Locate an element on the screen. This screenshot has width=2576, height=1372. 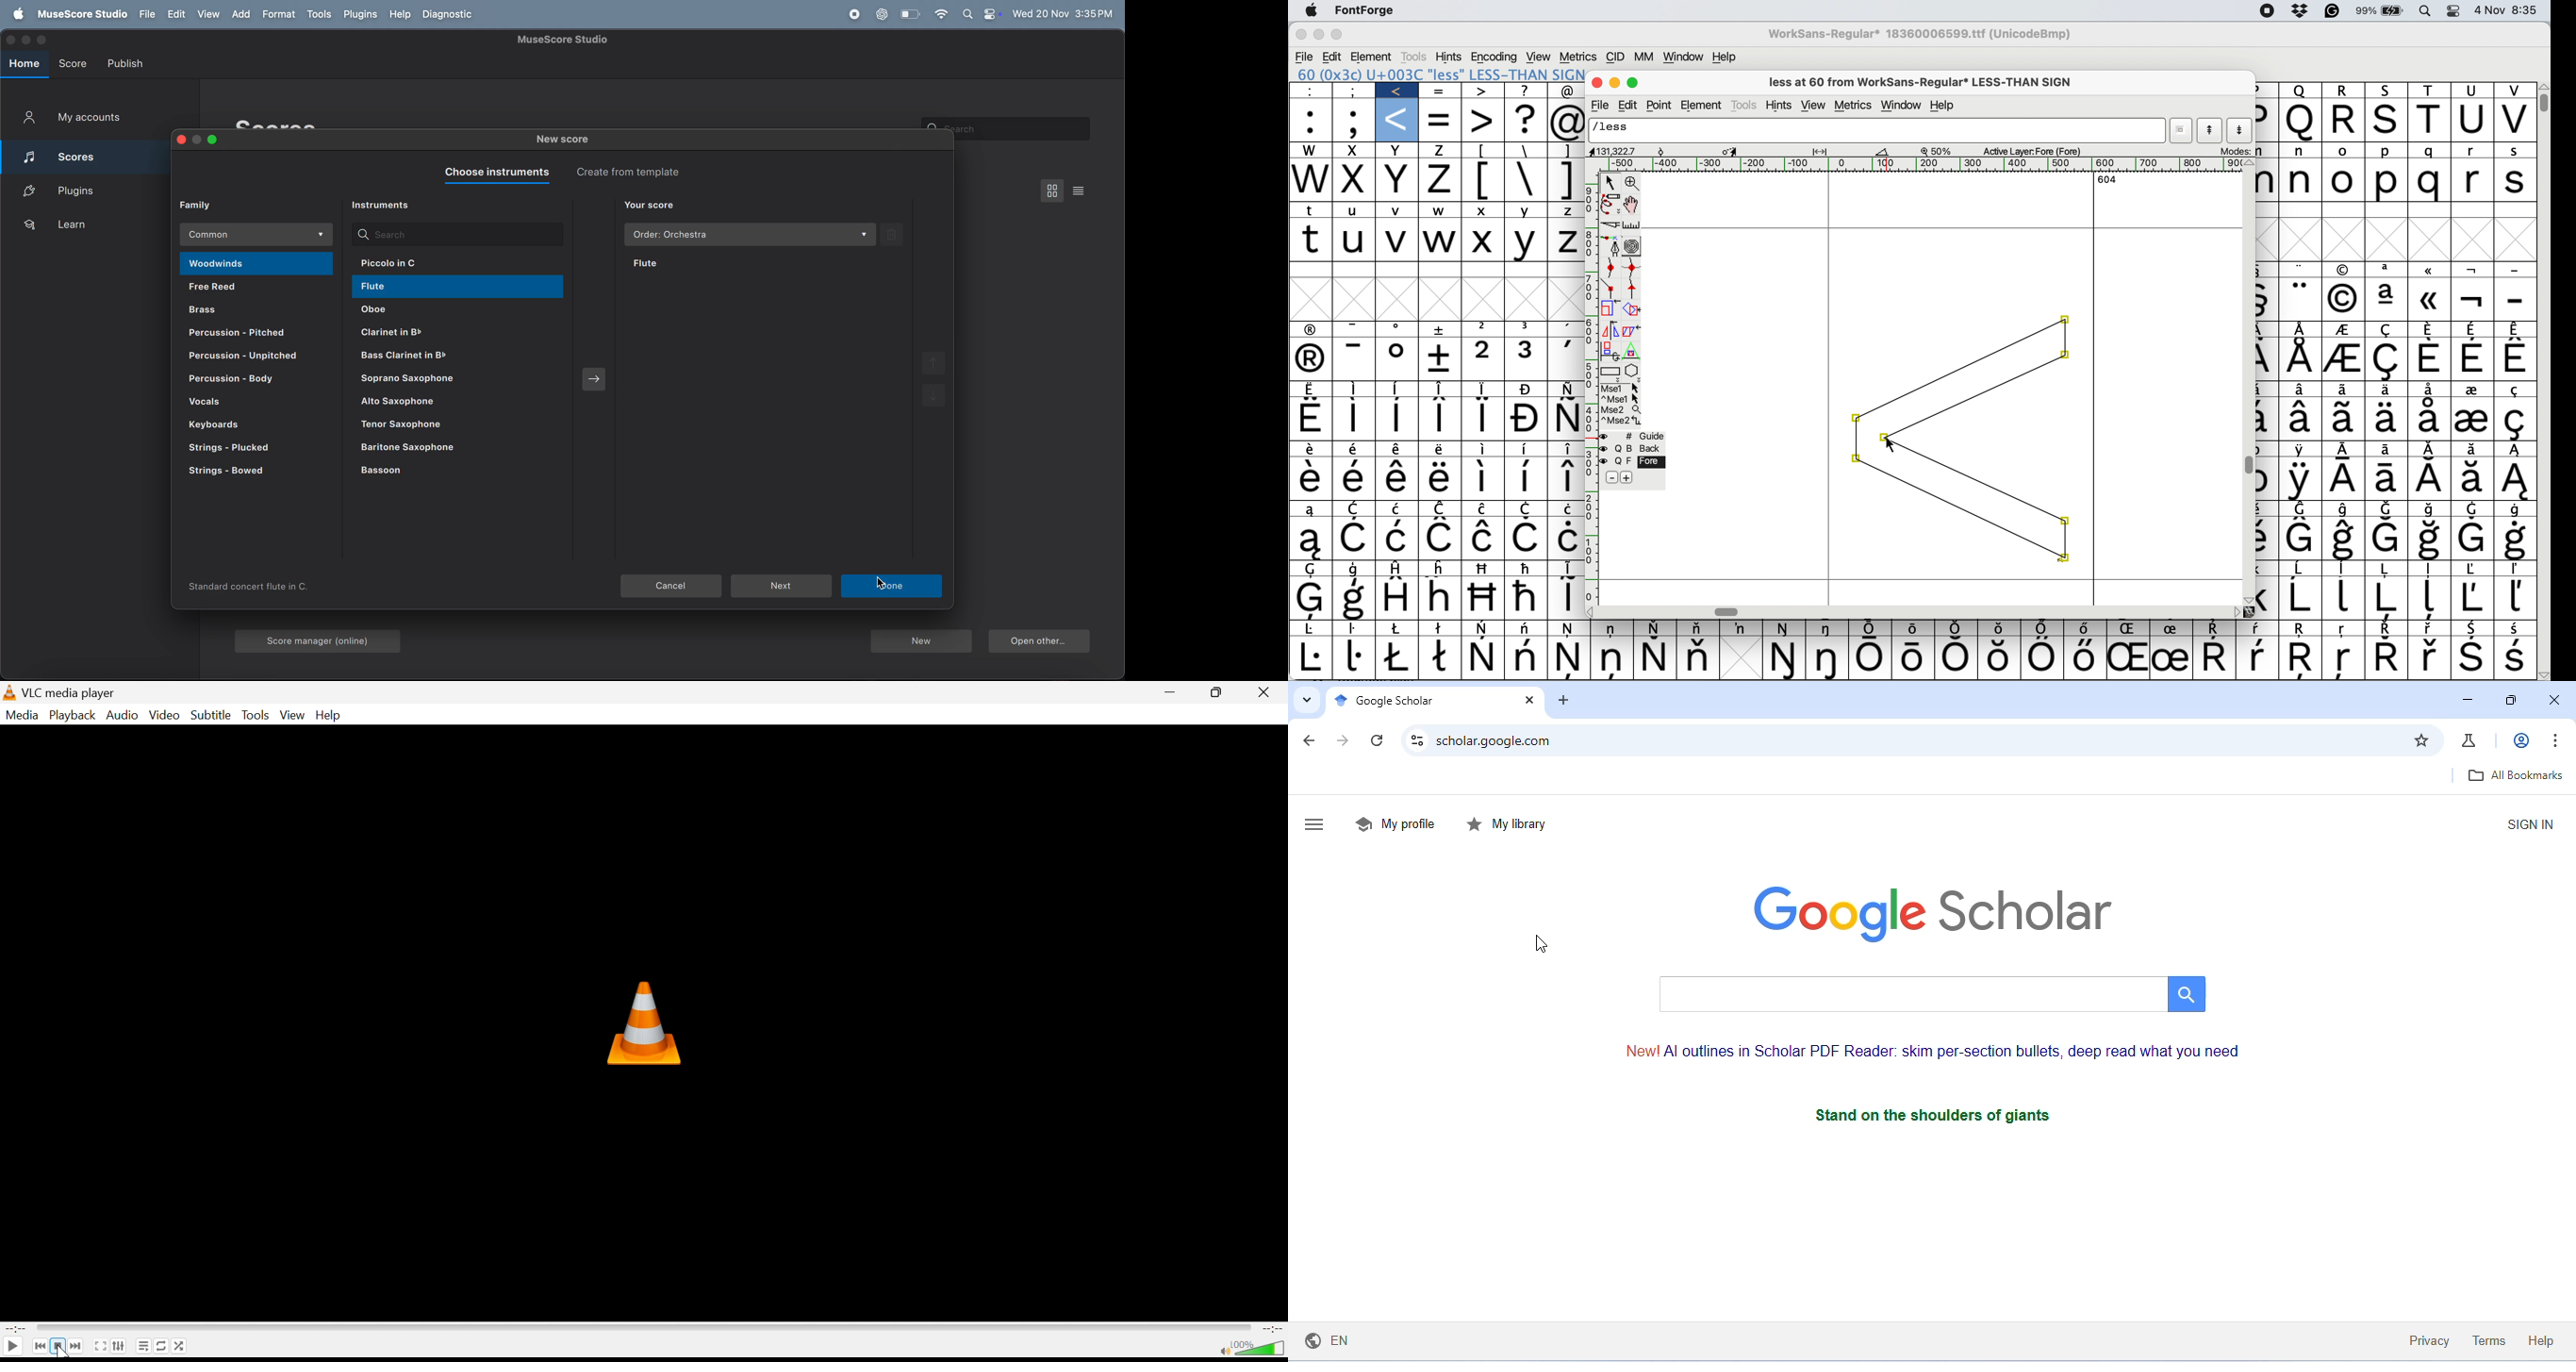
Symbol is located at coordinates (2431, 359).